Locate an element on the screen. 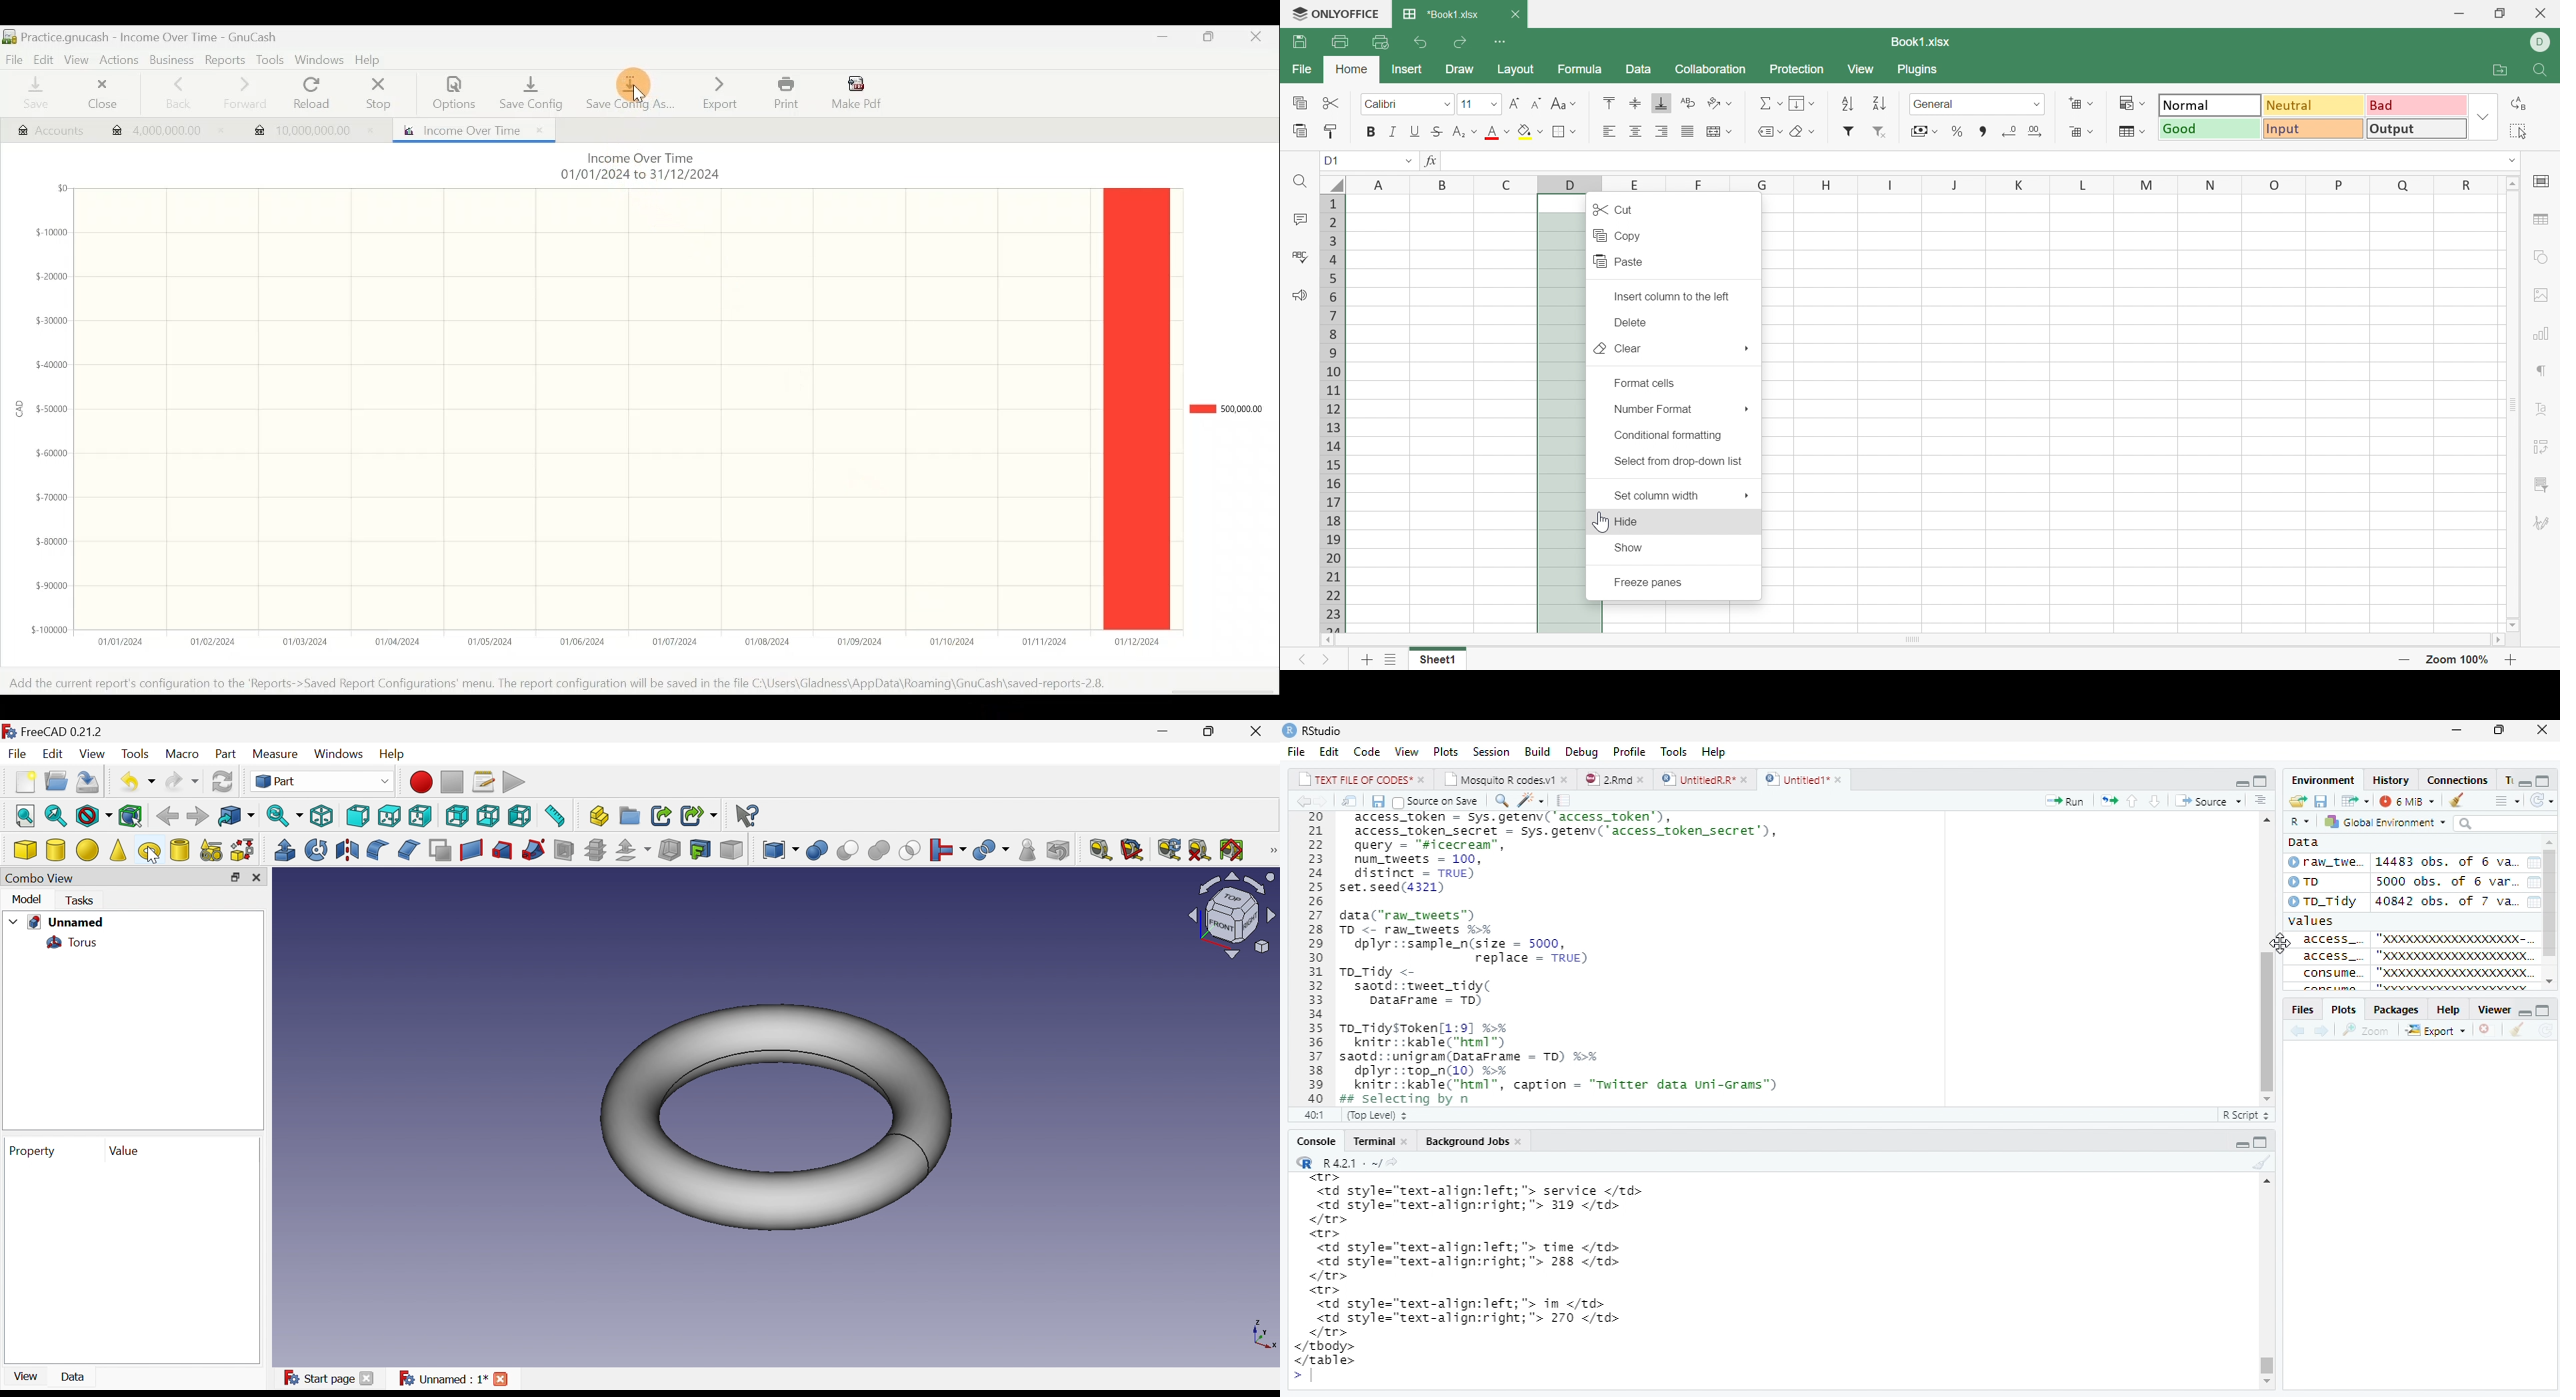  scrollbar is located at coordinates (2552, 911).